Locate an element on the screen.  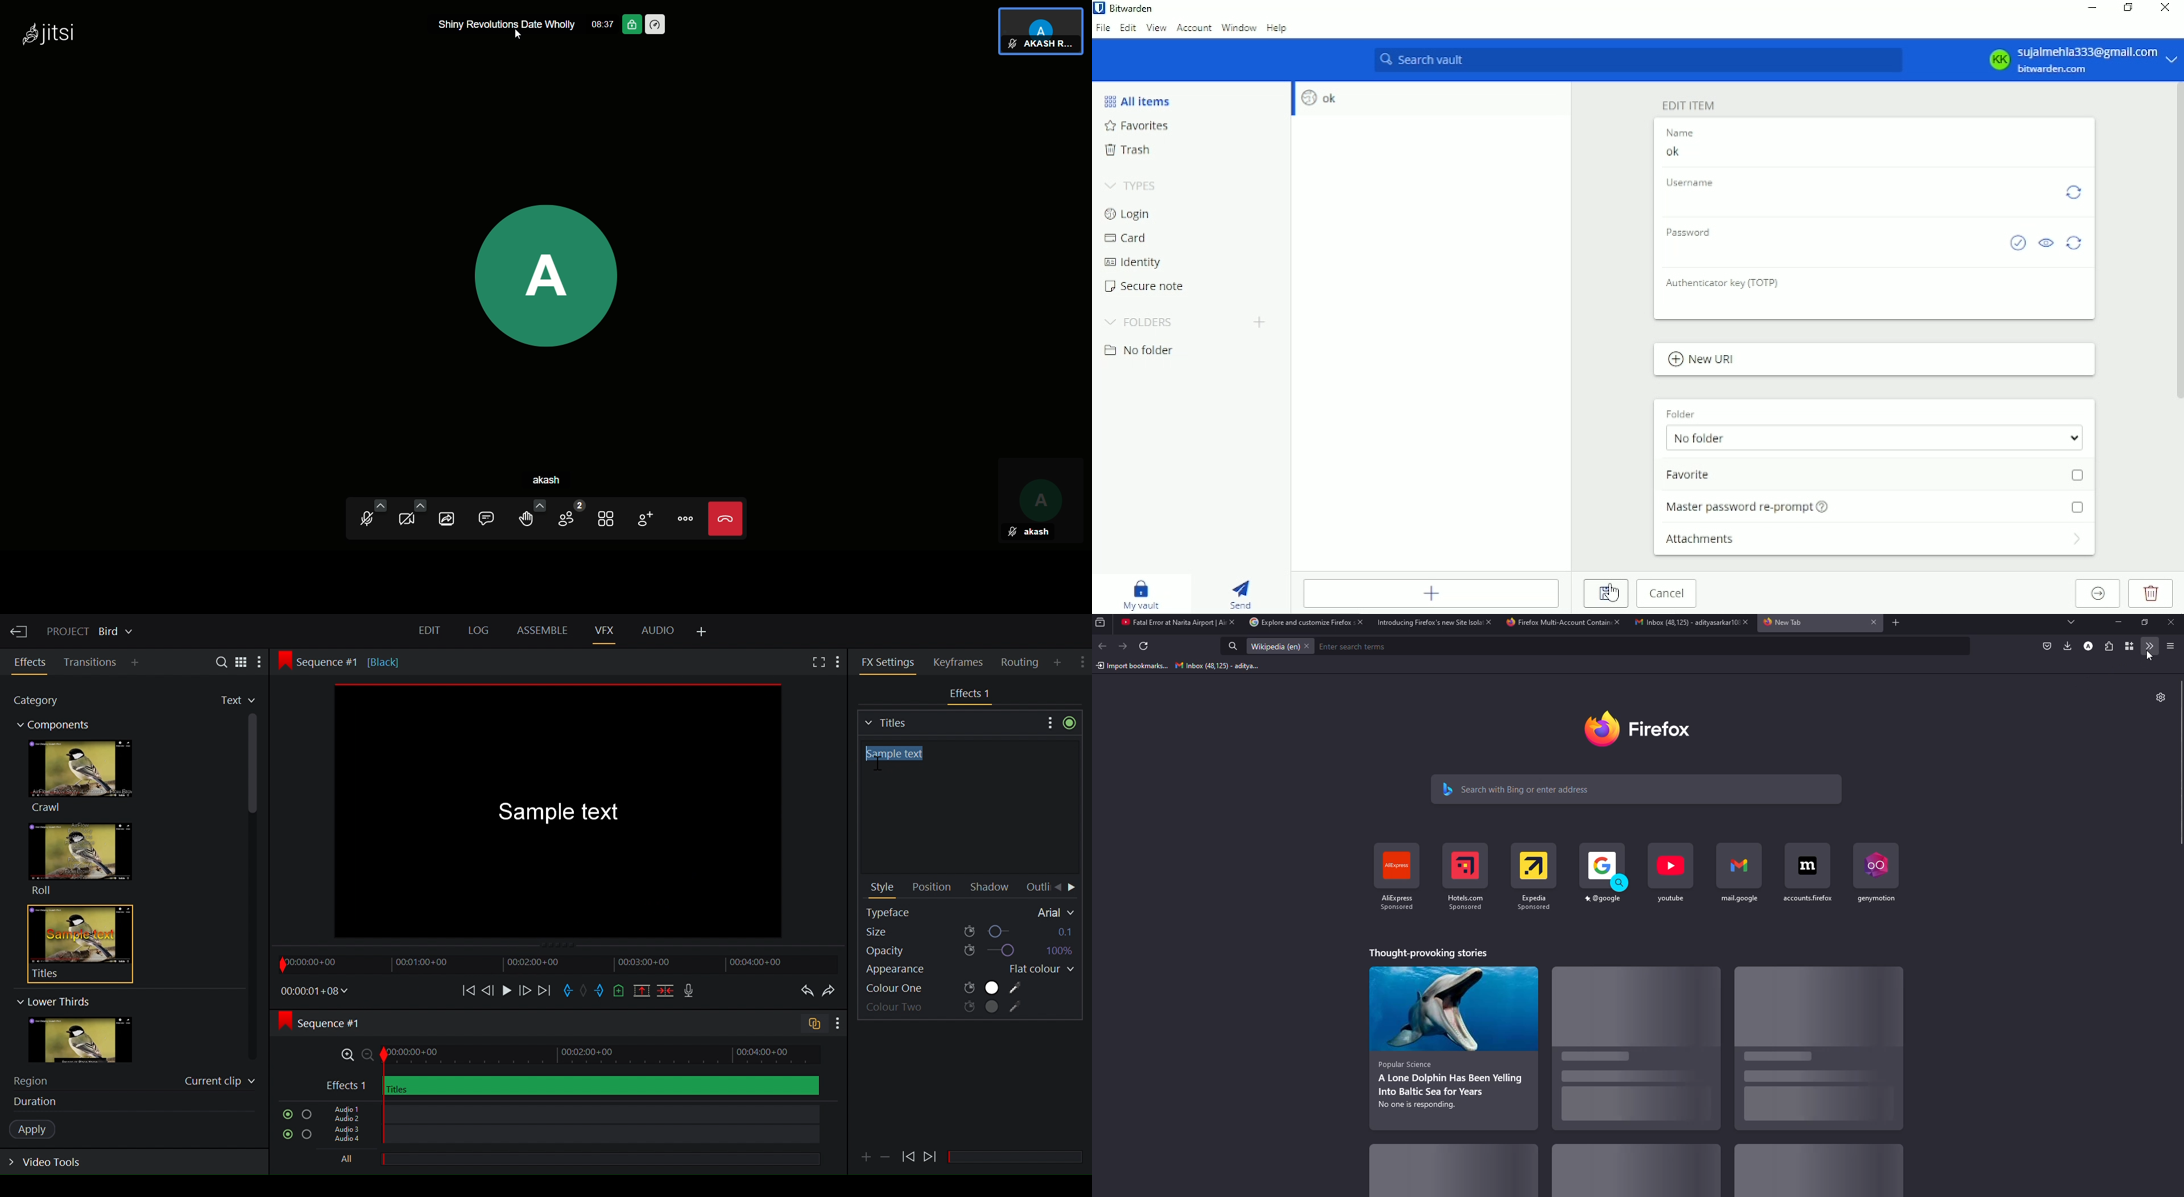
Play Forward is located at coordinates (908, 1157).